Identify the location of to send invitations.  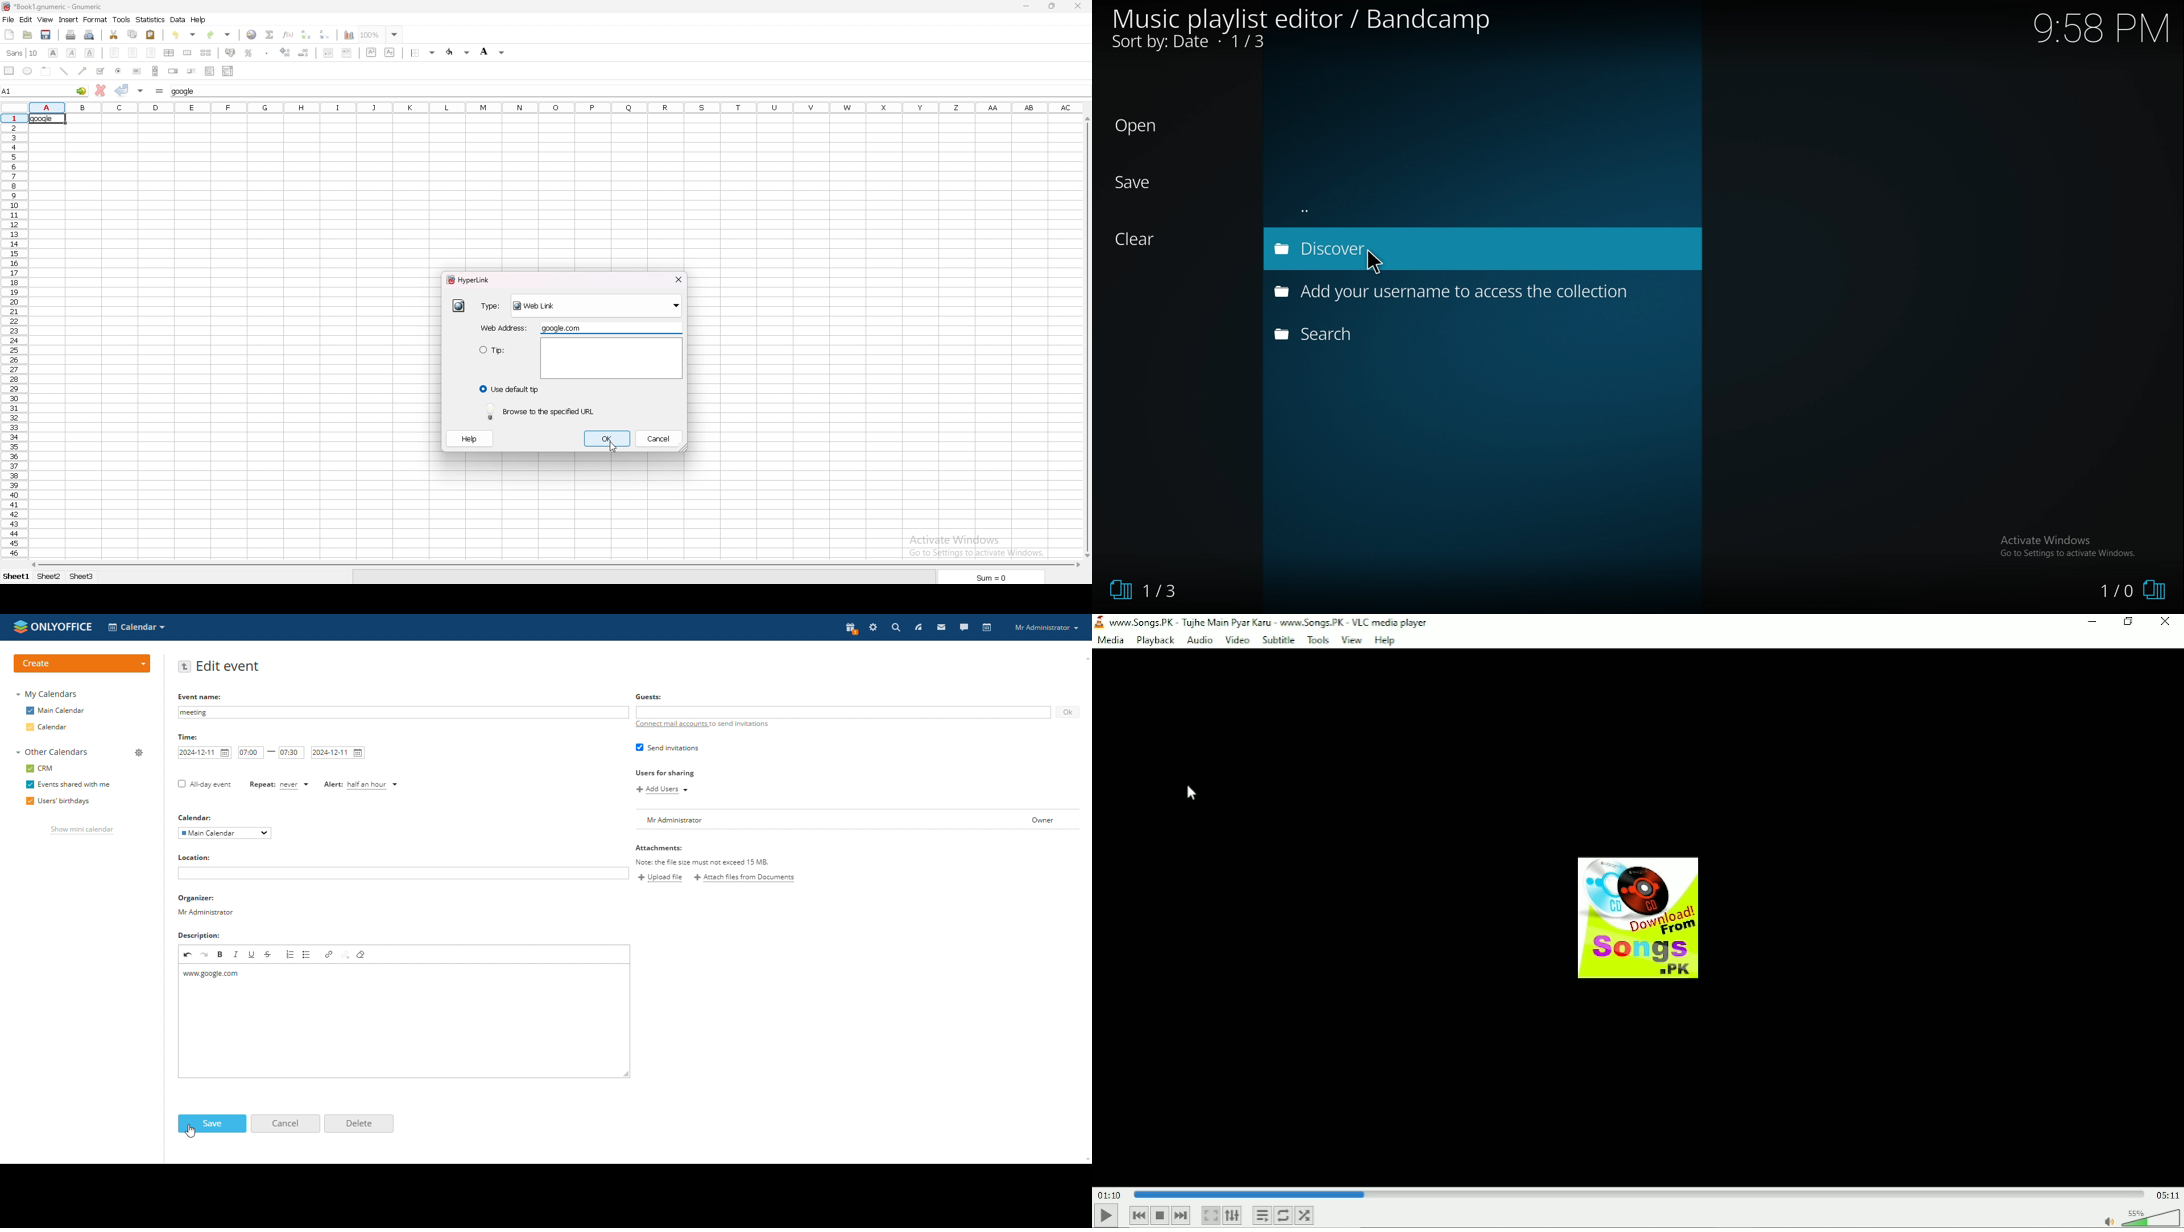
(740, 724).